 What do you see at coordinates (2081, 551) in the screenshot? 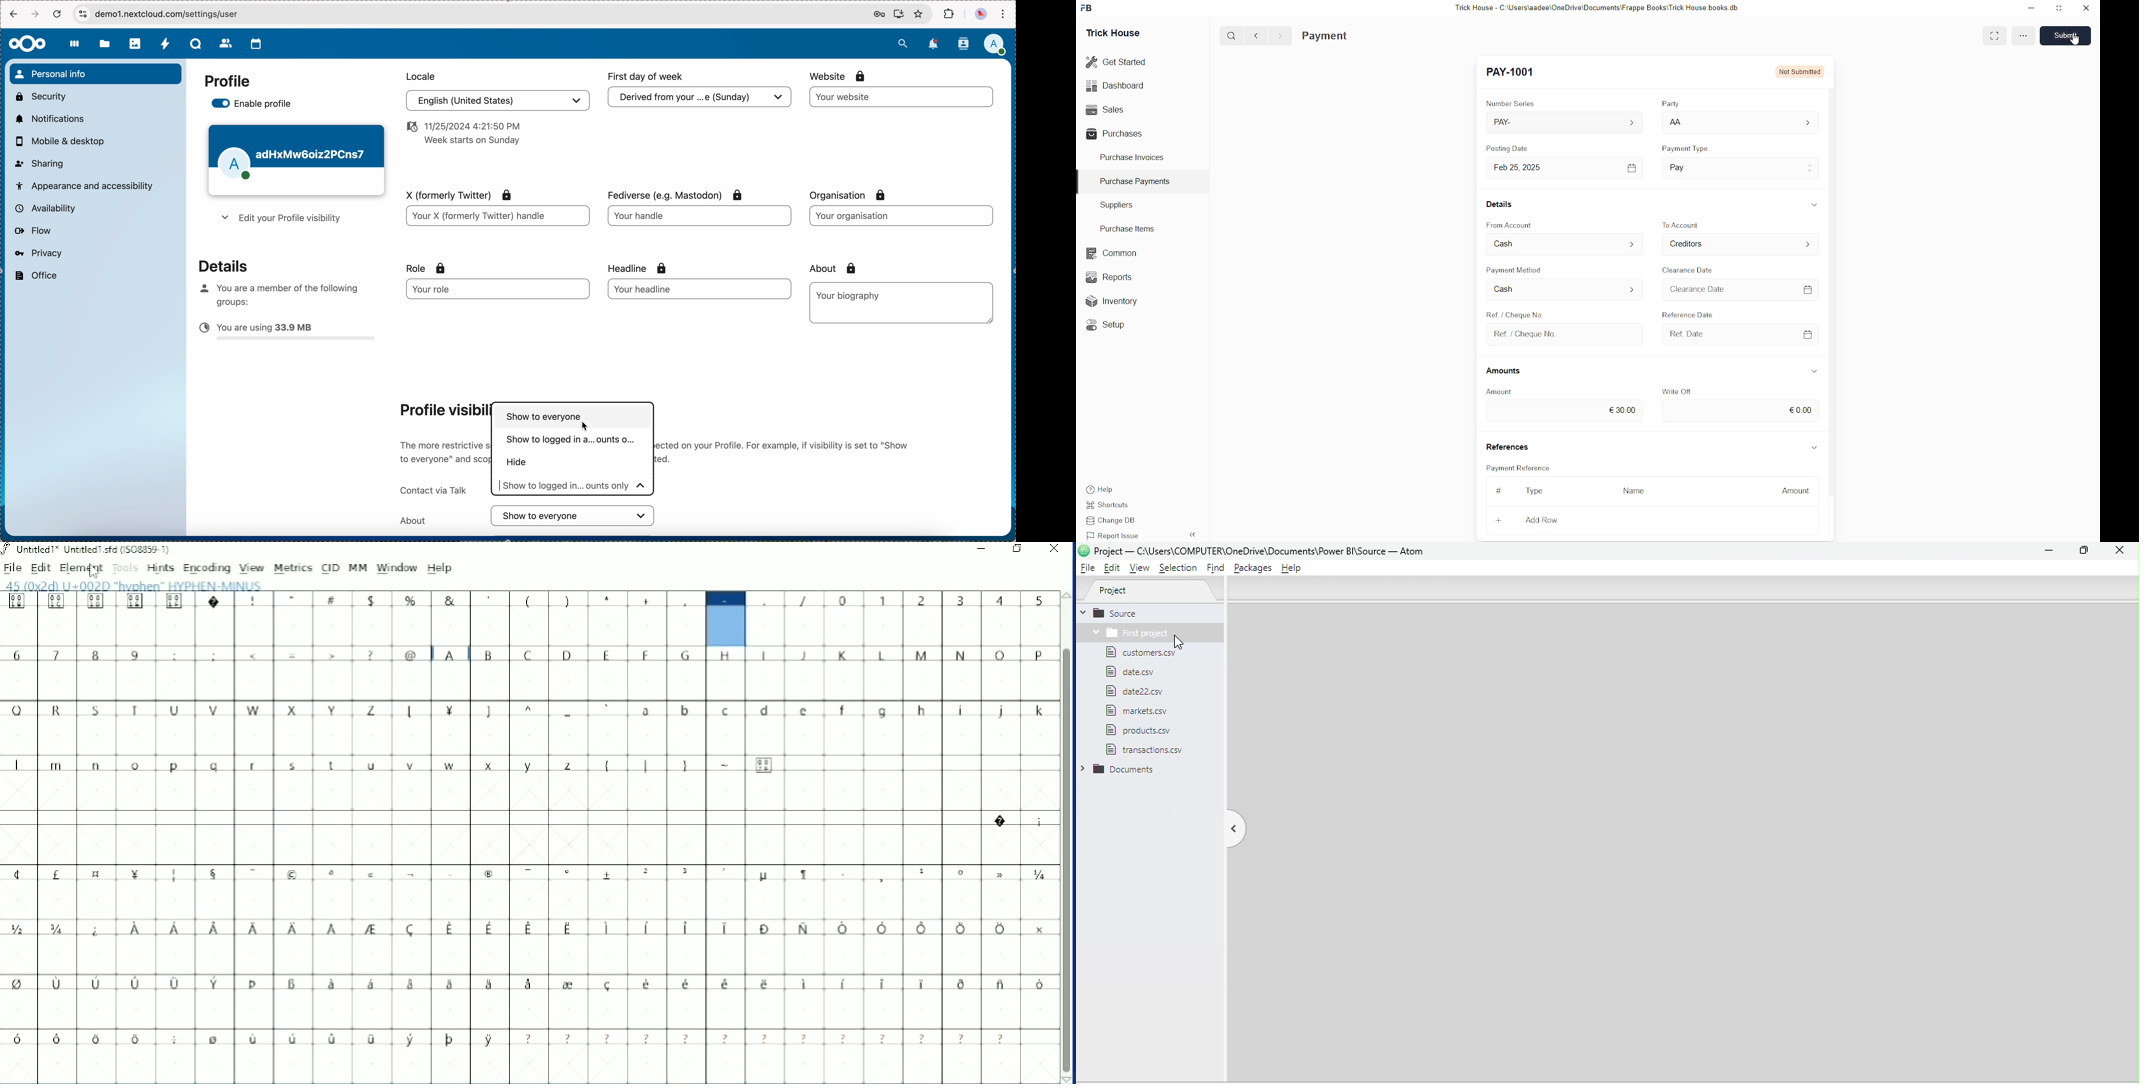
I see `Maximize` at bounding box center [2081, 551].